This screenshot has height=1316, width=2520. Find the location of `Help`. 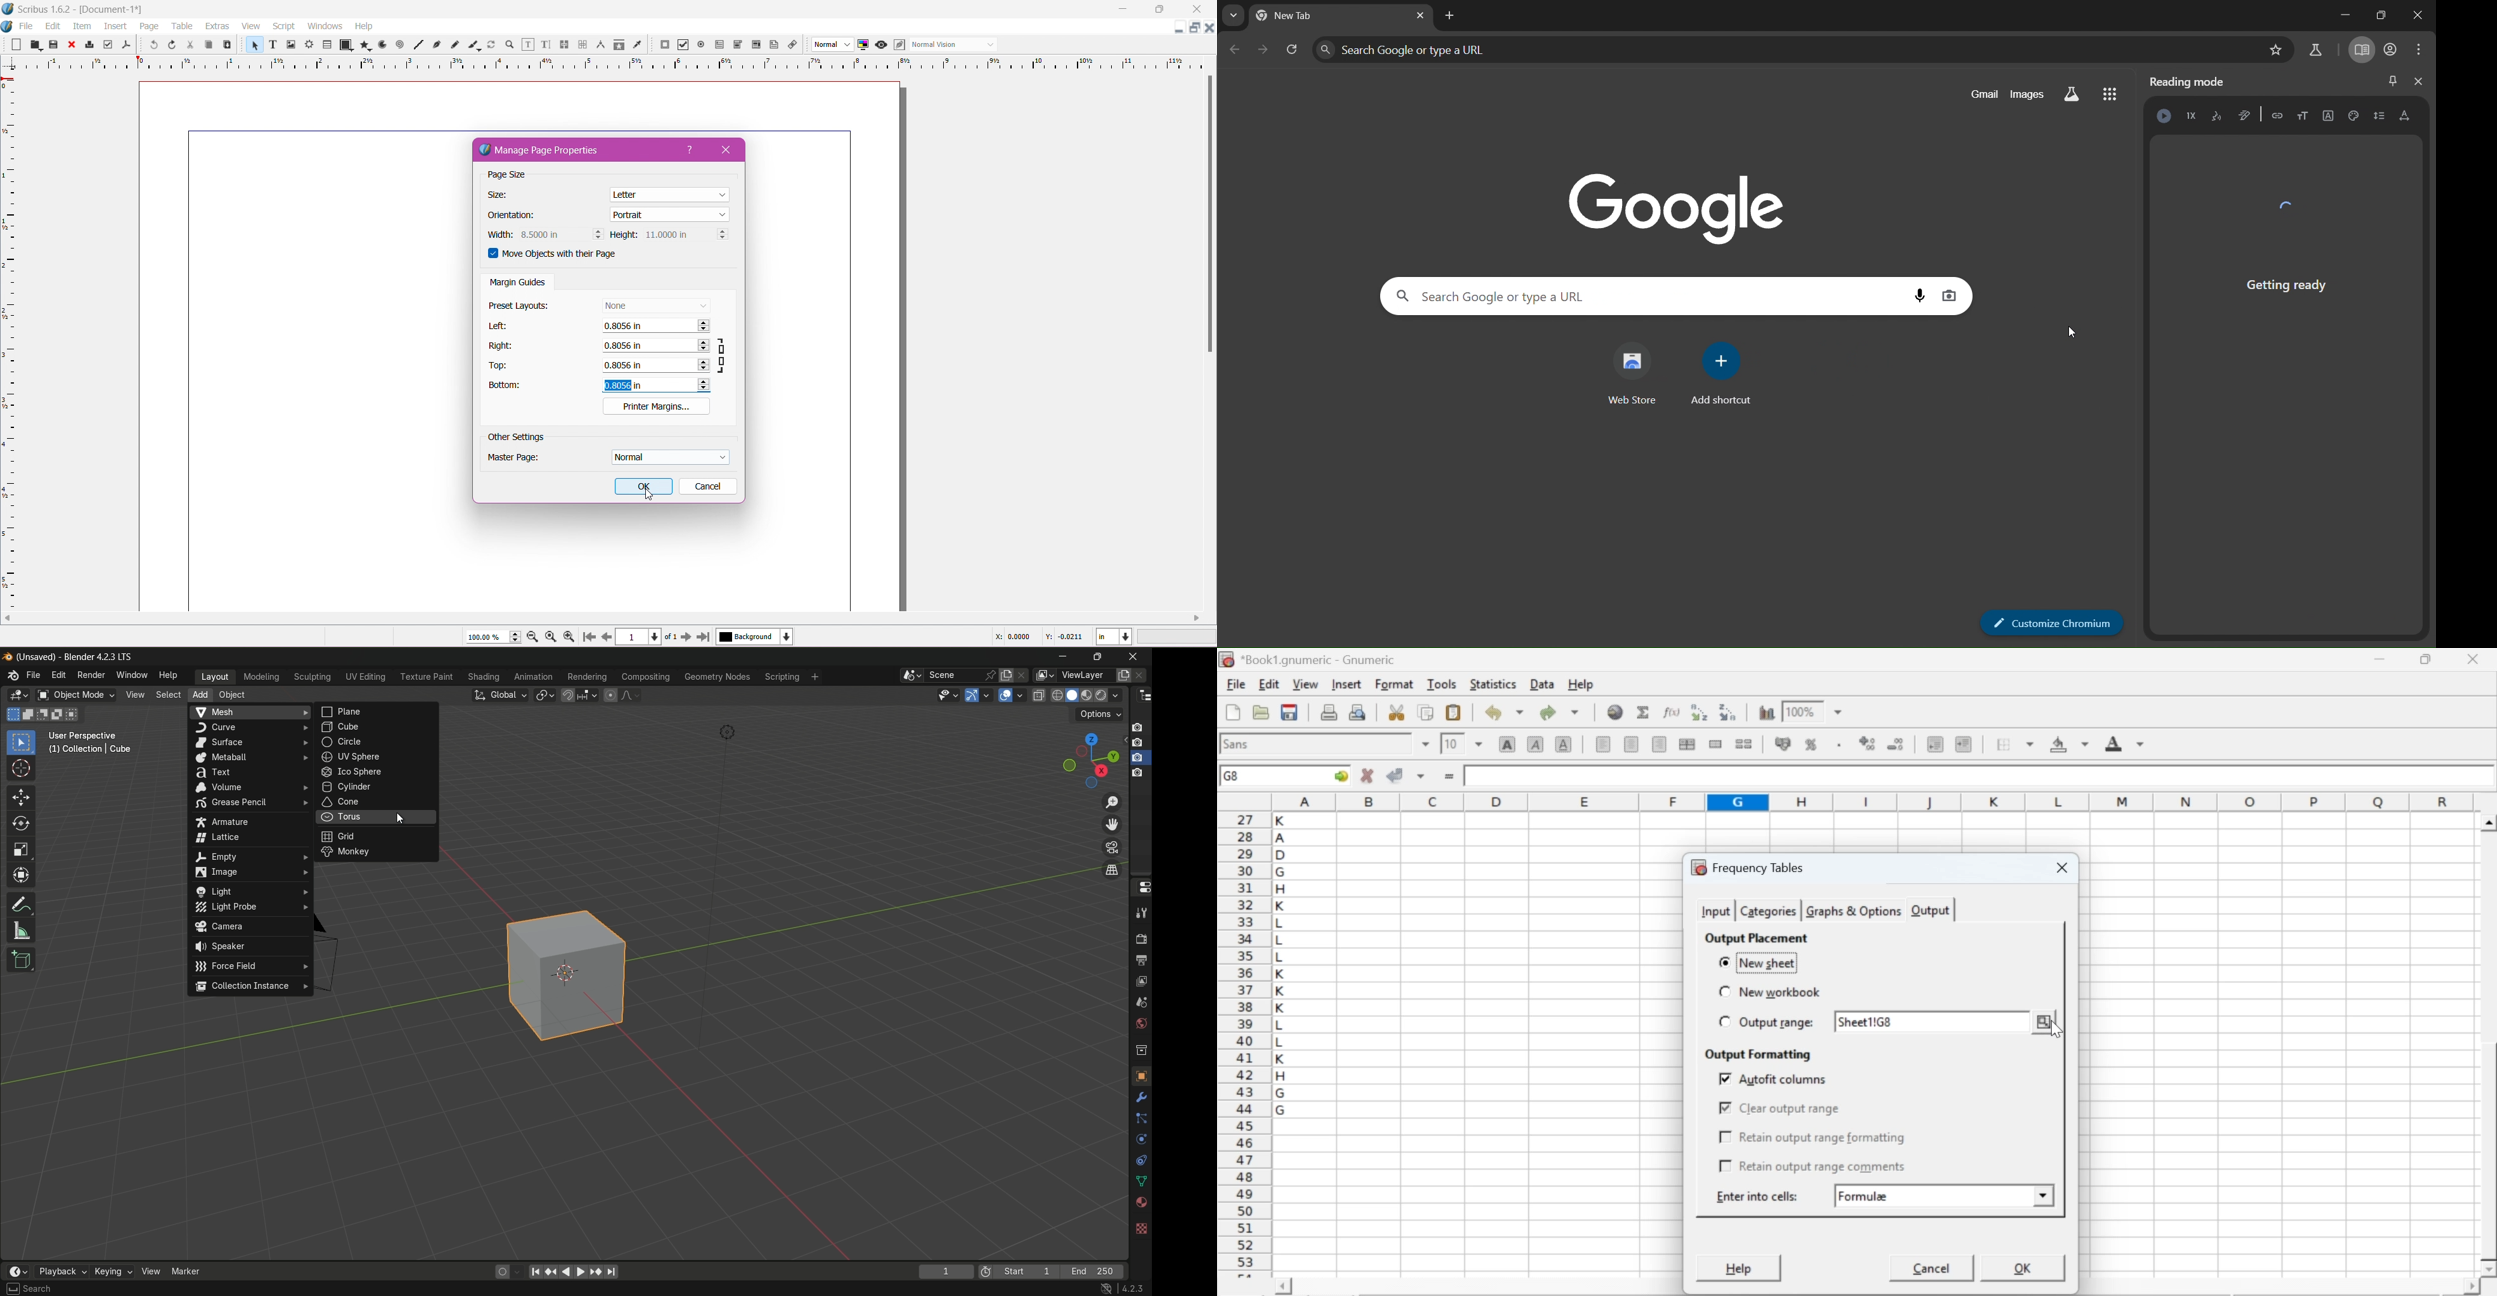

Help is located at coordinates (690, 150).